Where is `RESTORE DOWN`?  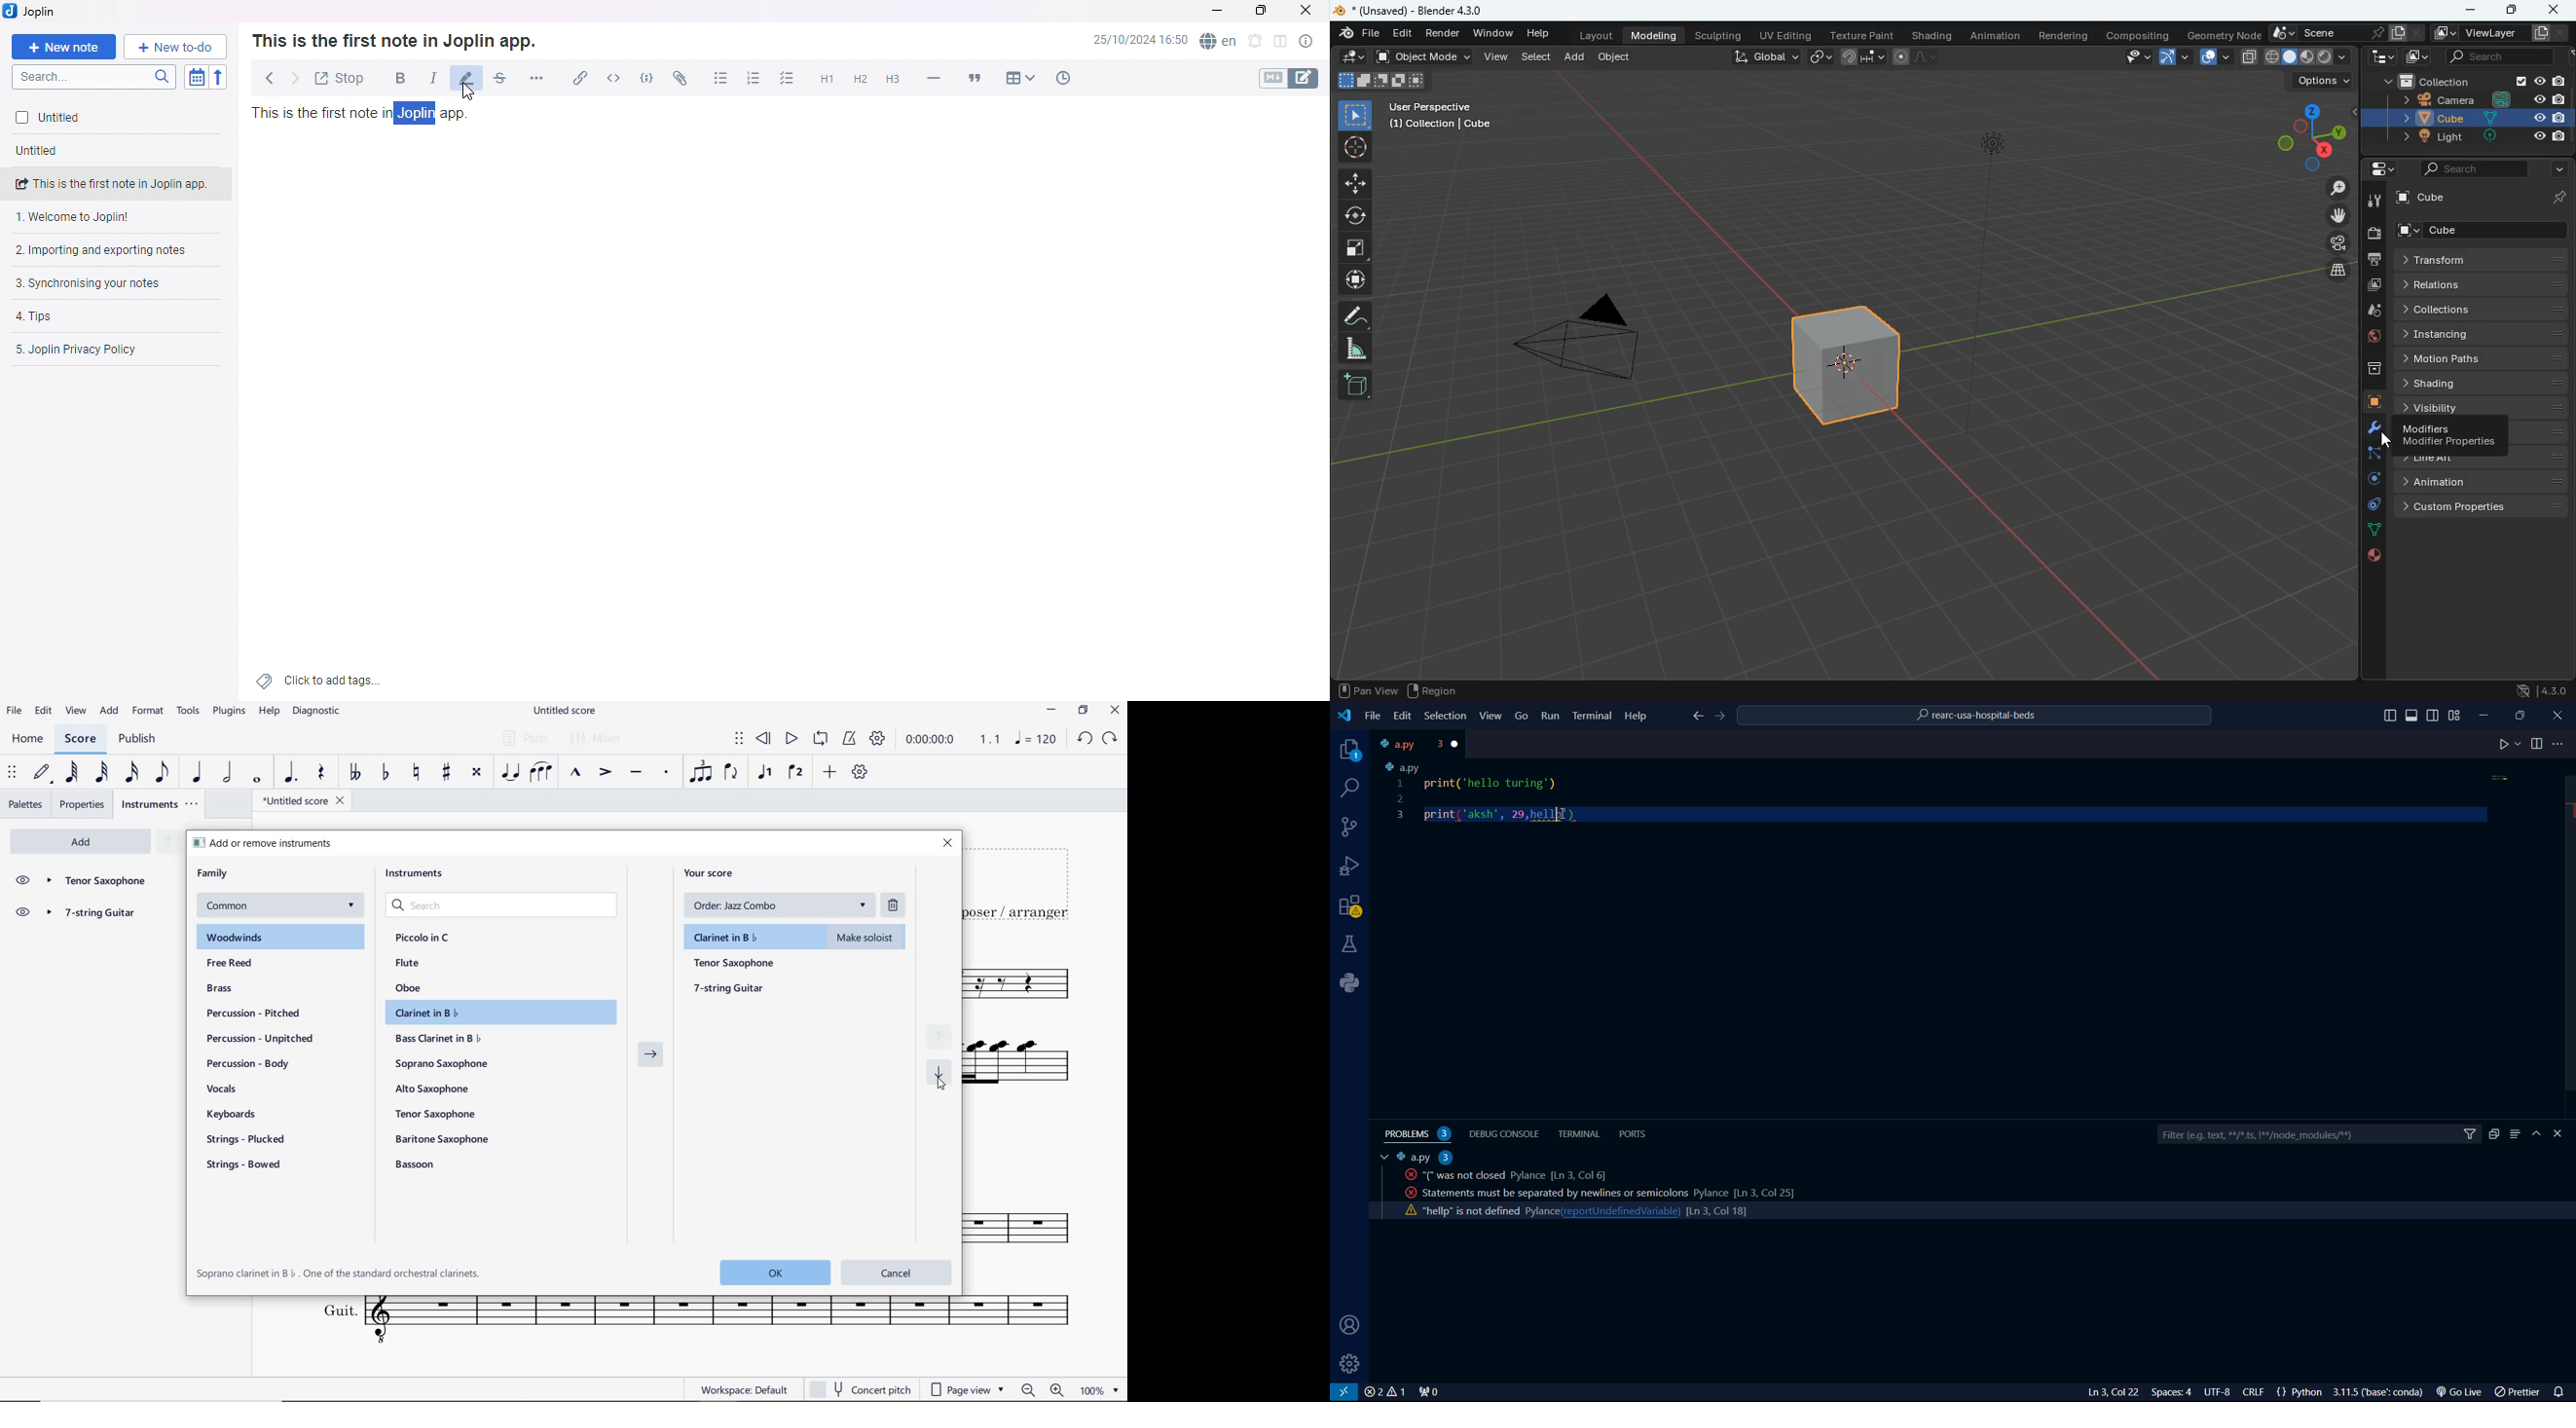 RESTORE DOWN is located at coordinates (1086, 711).